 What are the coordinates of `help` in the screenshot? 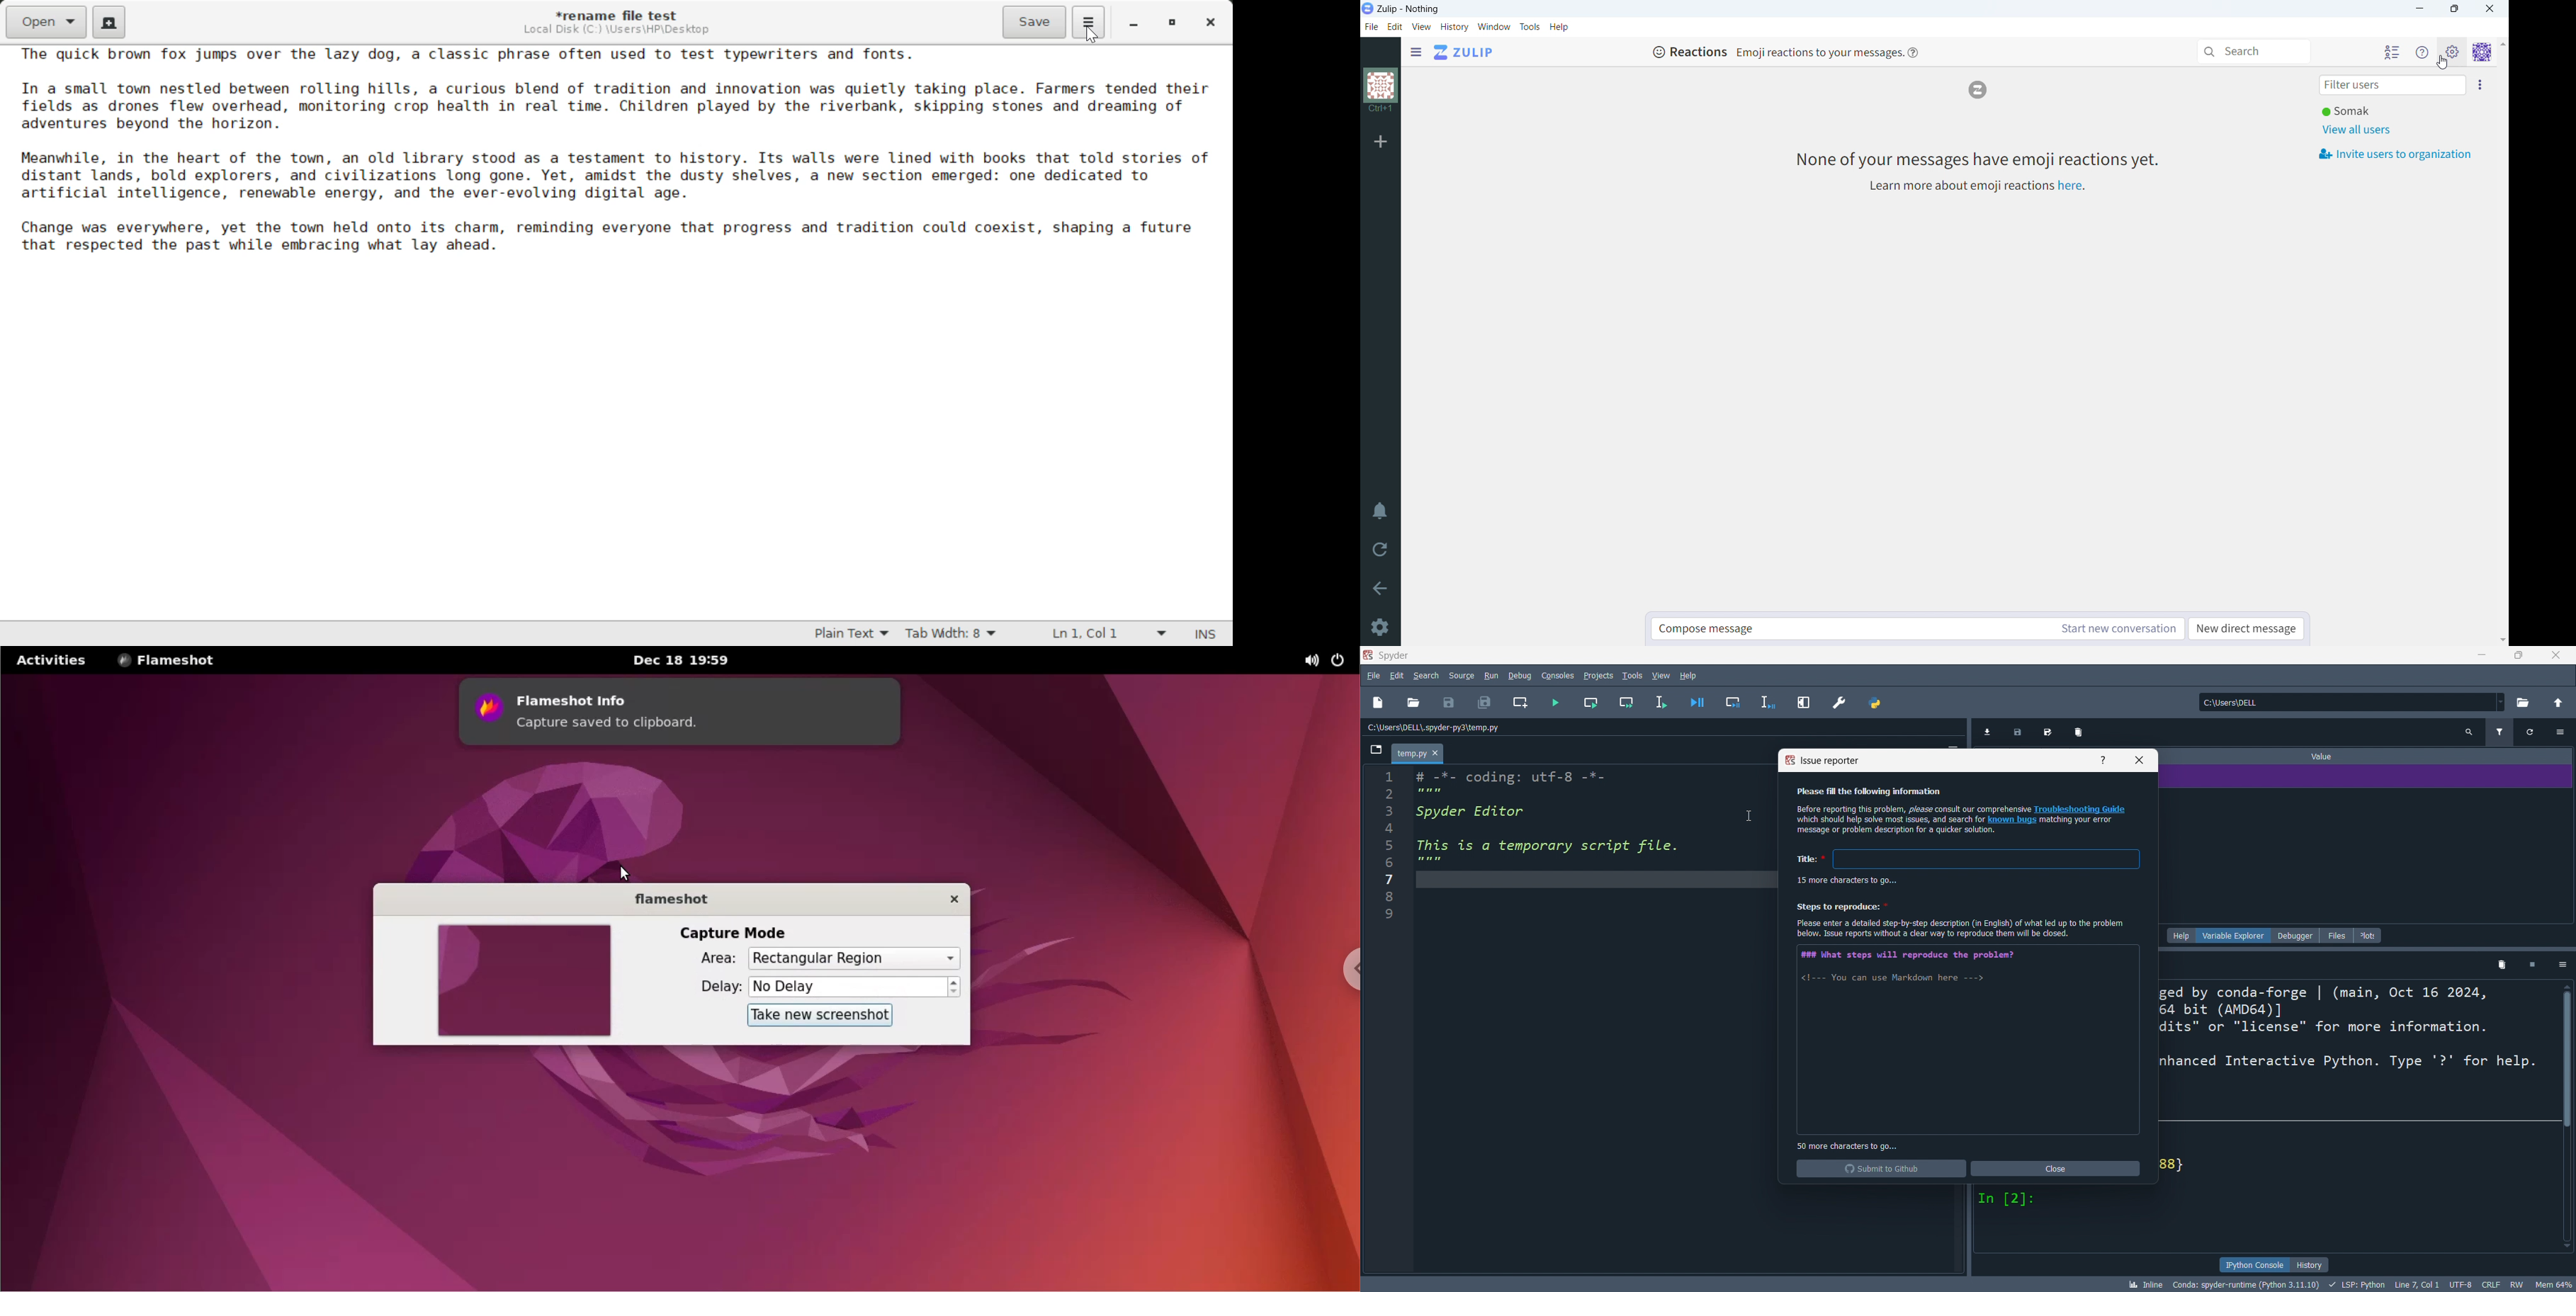 It's located at (2105, 761).